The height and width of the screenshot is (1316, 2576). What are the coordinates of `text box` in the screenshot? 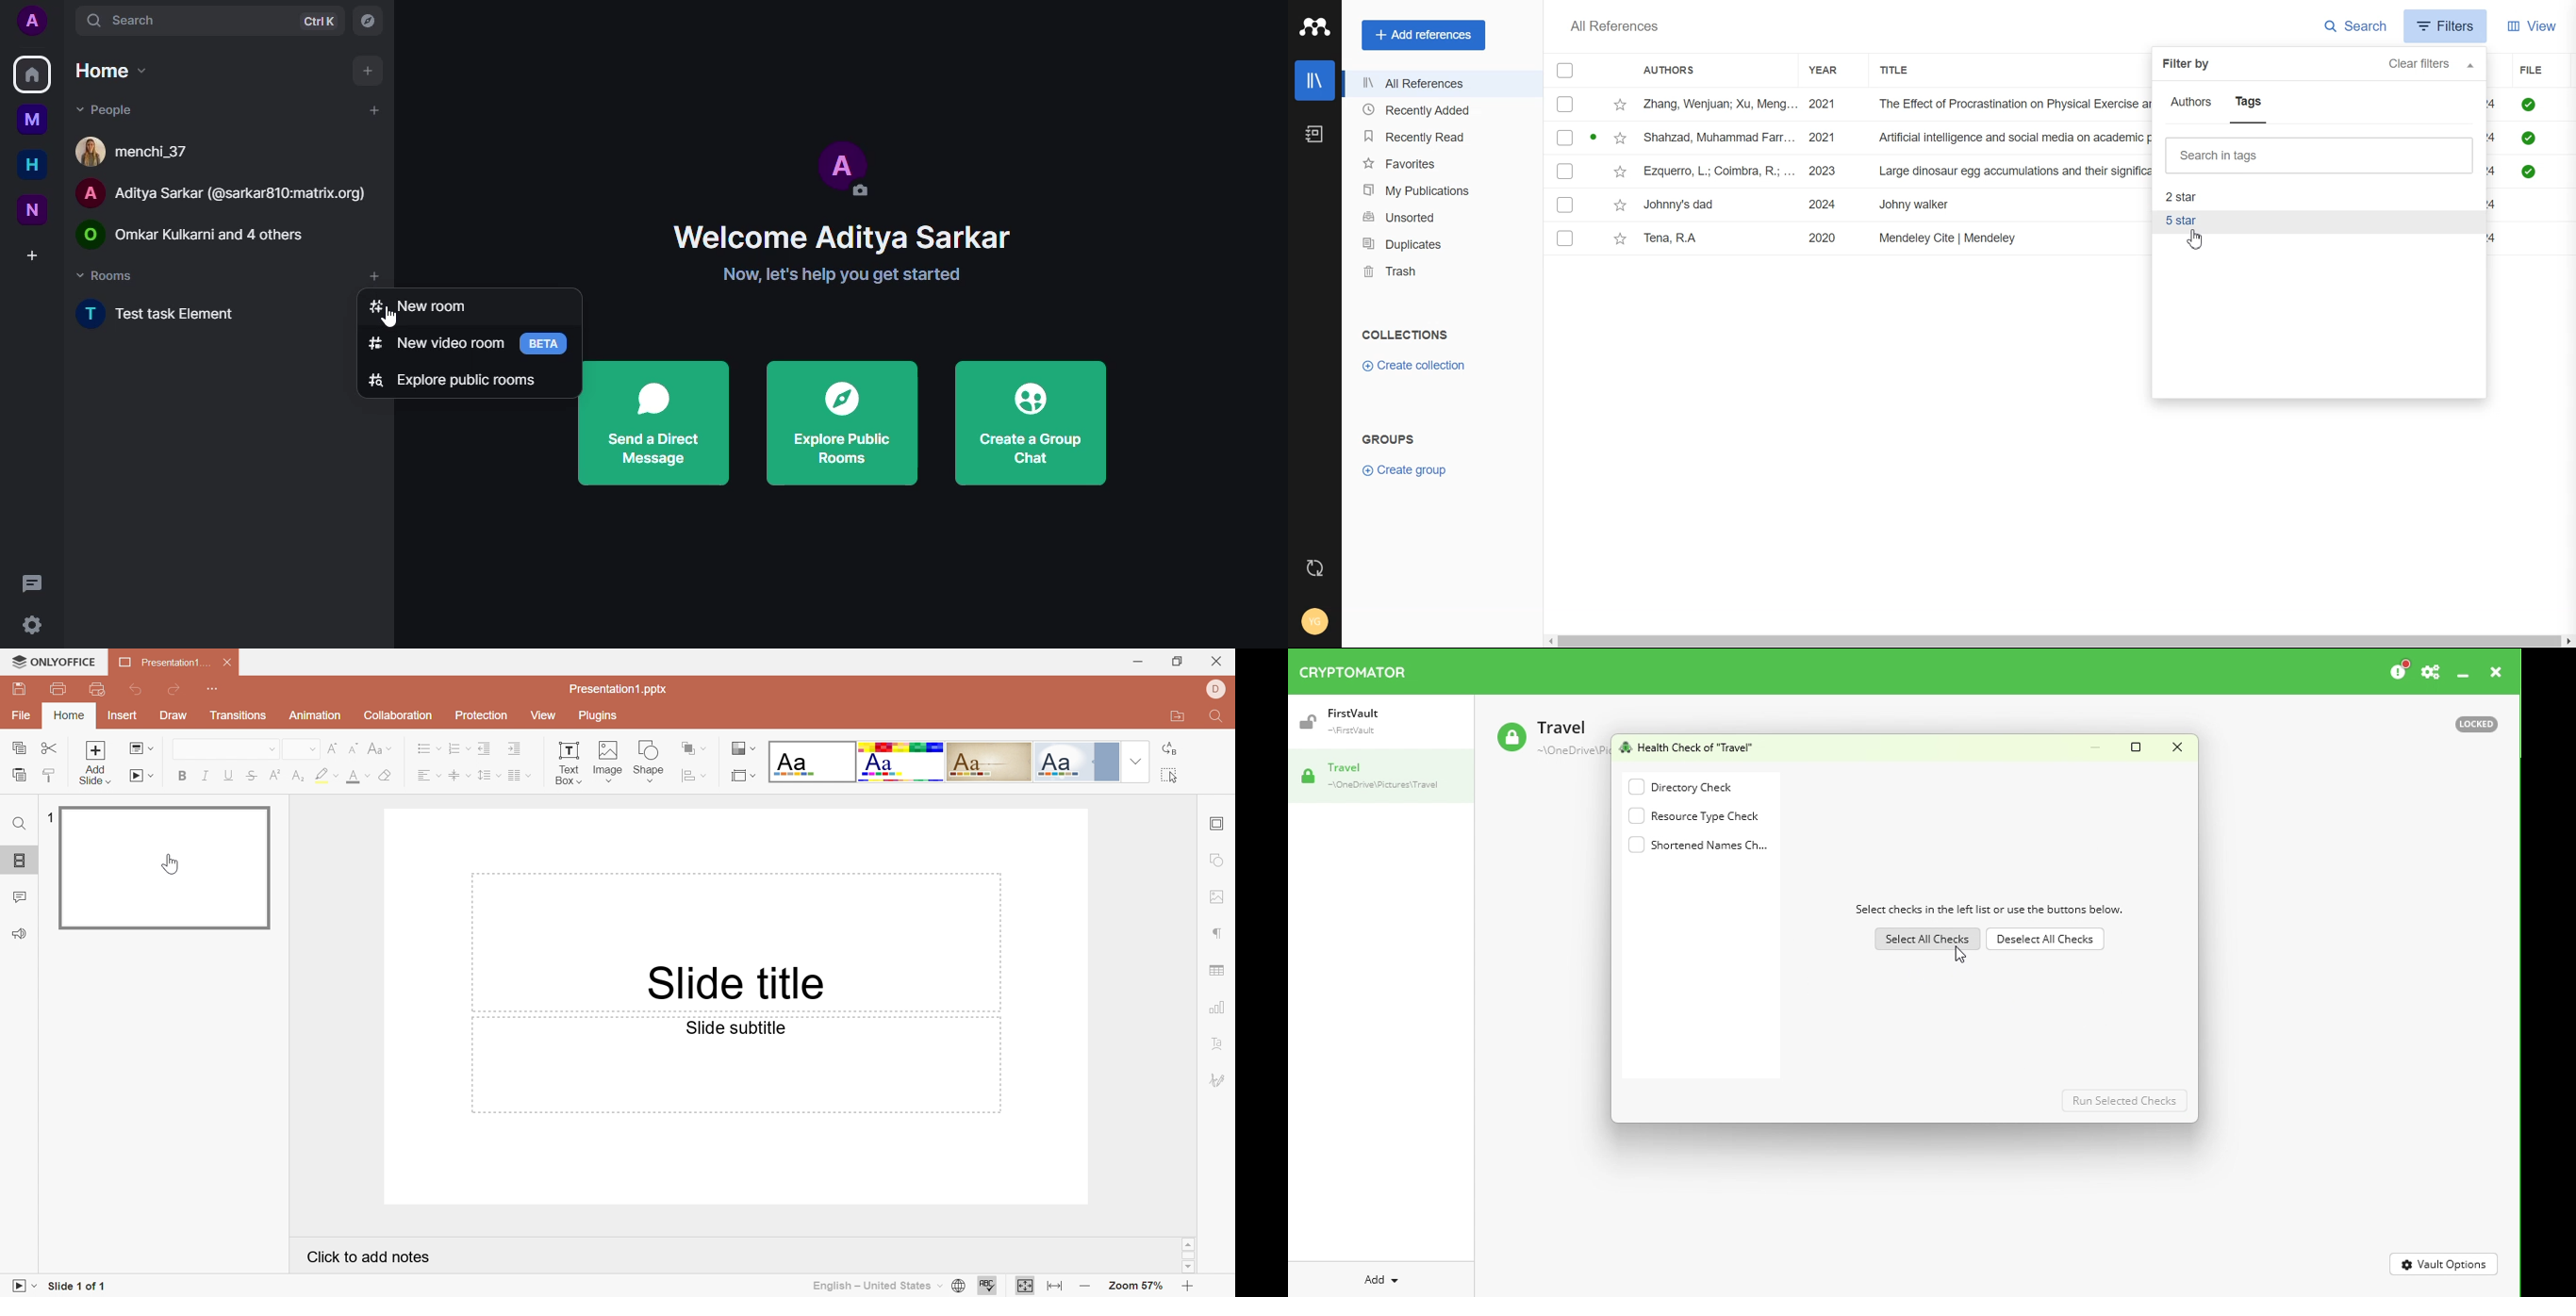 It's located at (569, 760).